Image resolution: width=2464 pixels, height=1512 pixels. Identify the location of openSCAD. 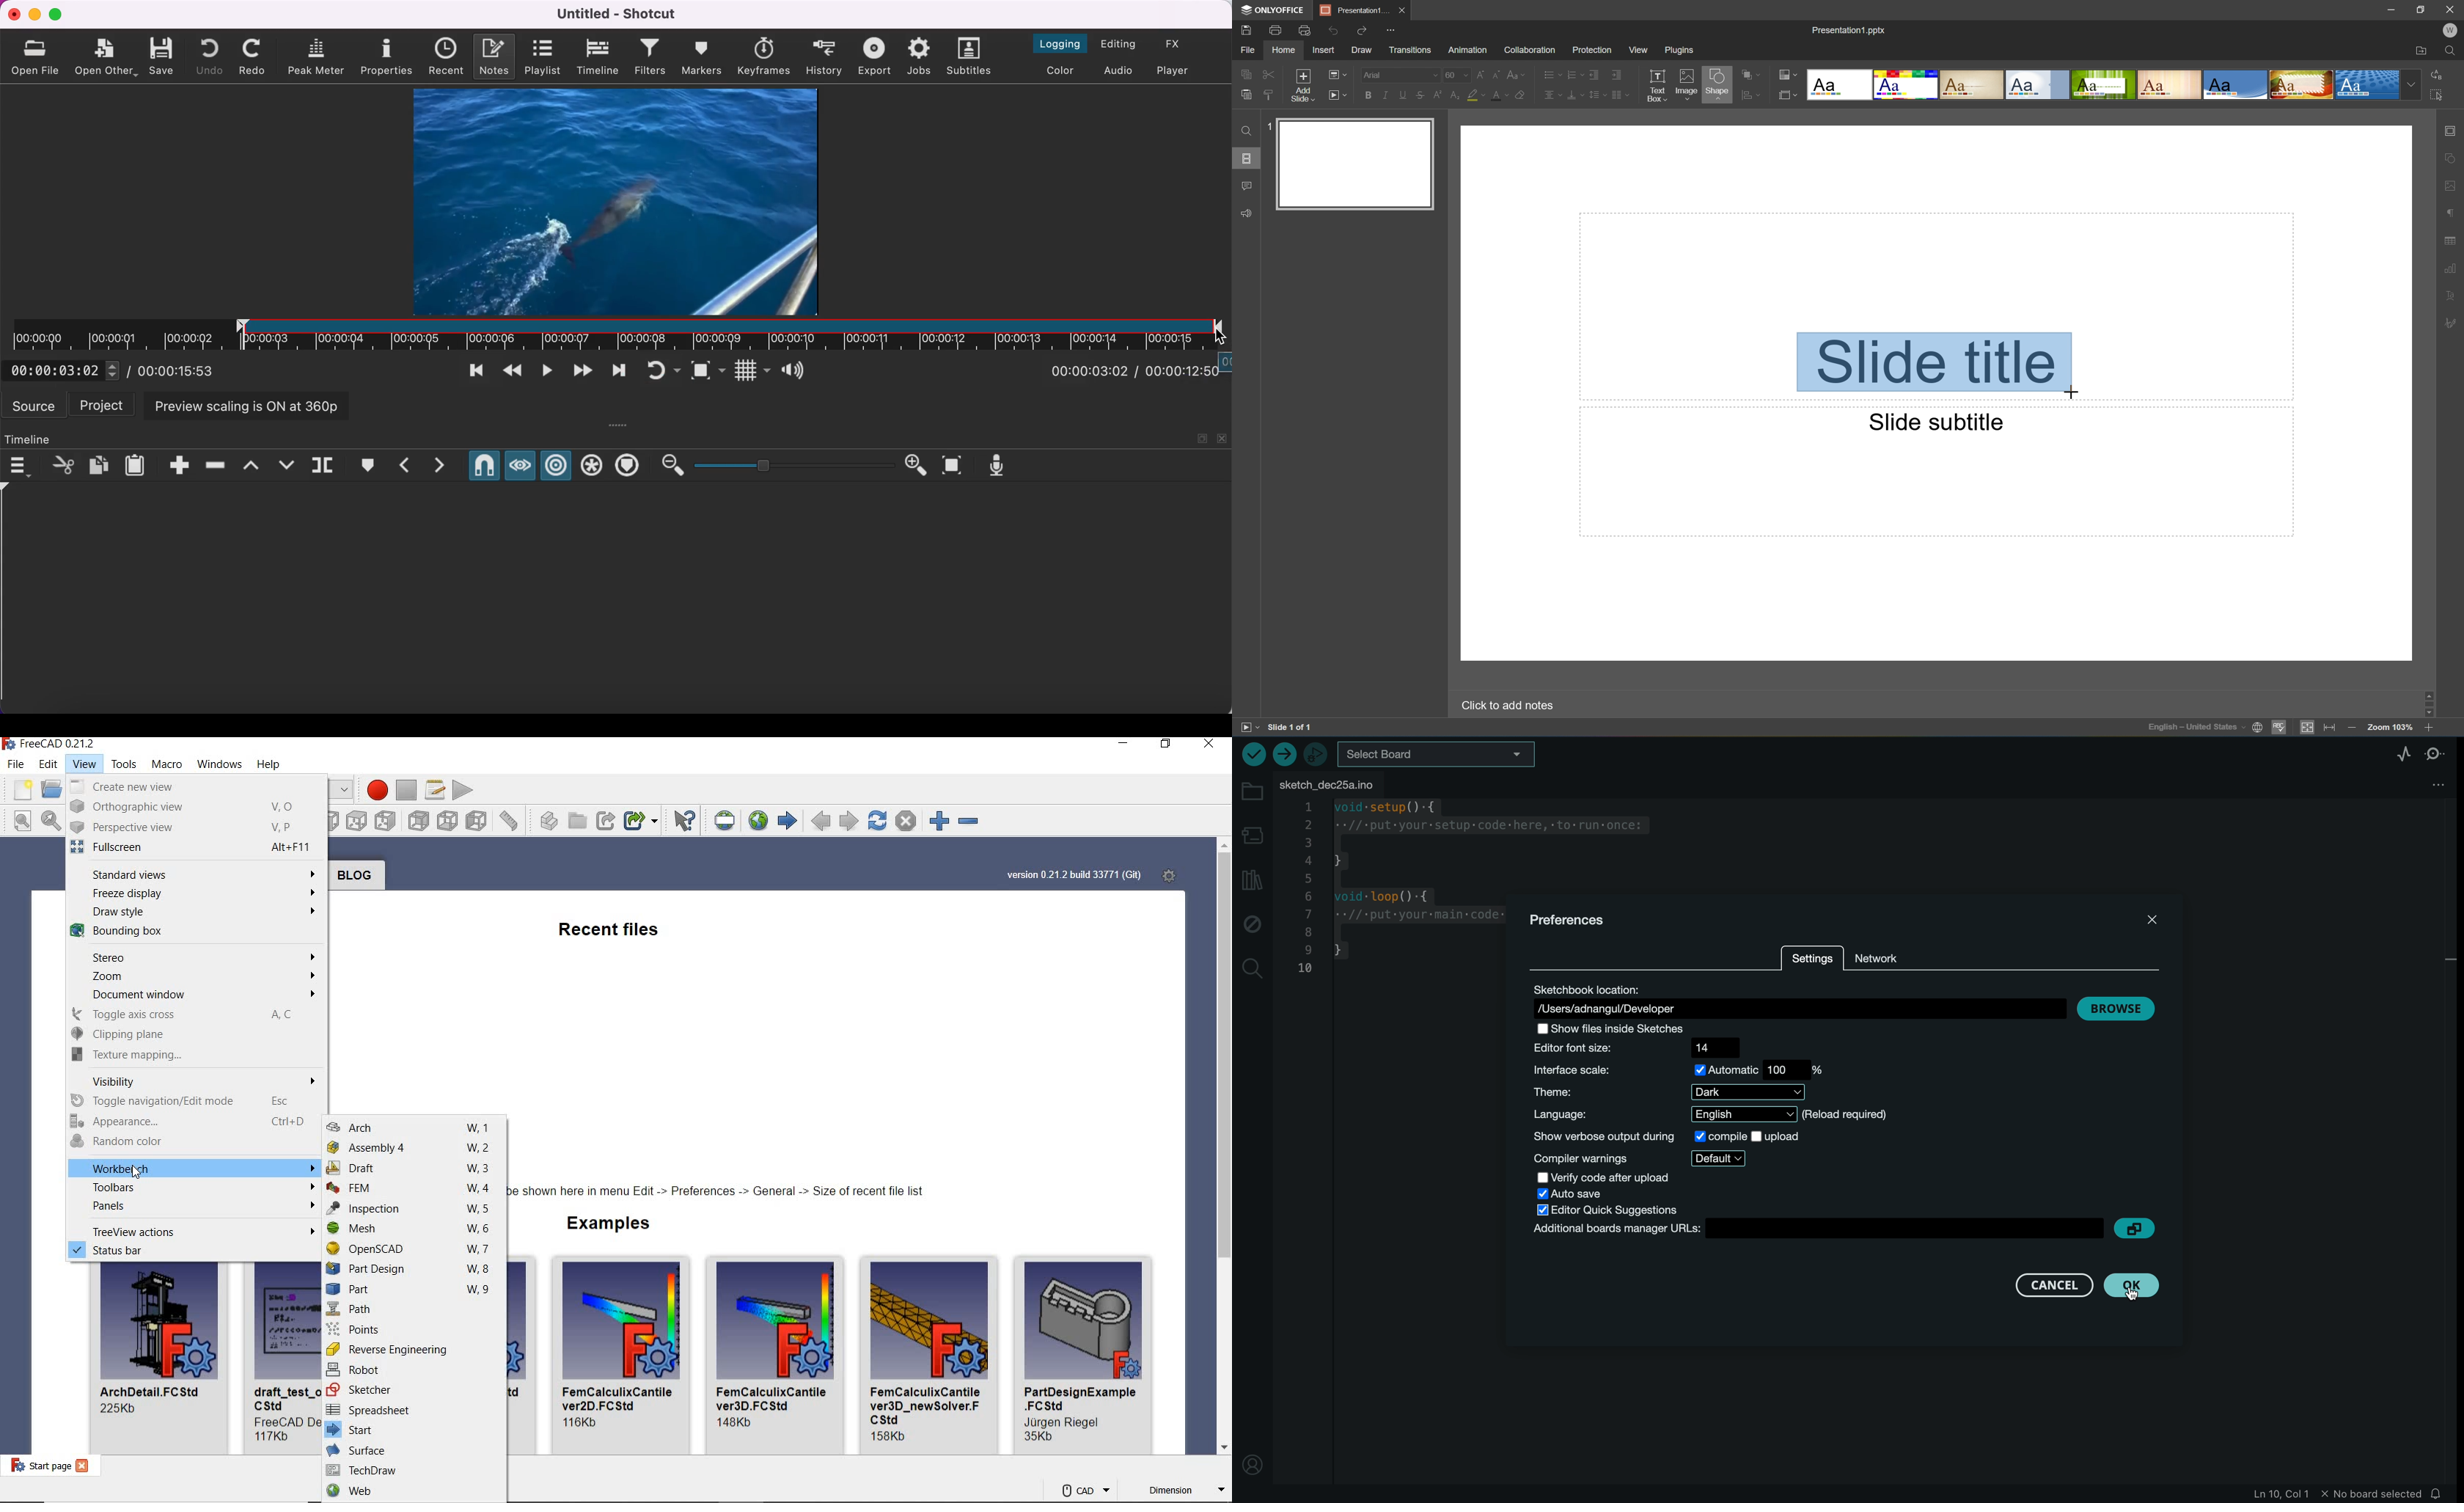
(412, 1248).